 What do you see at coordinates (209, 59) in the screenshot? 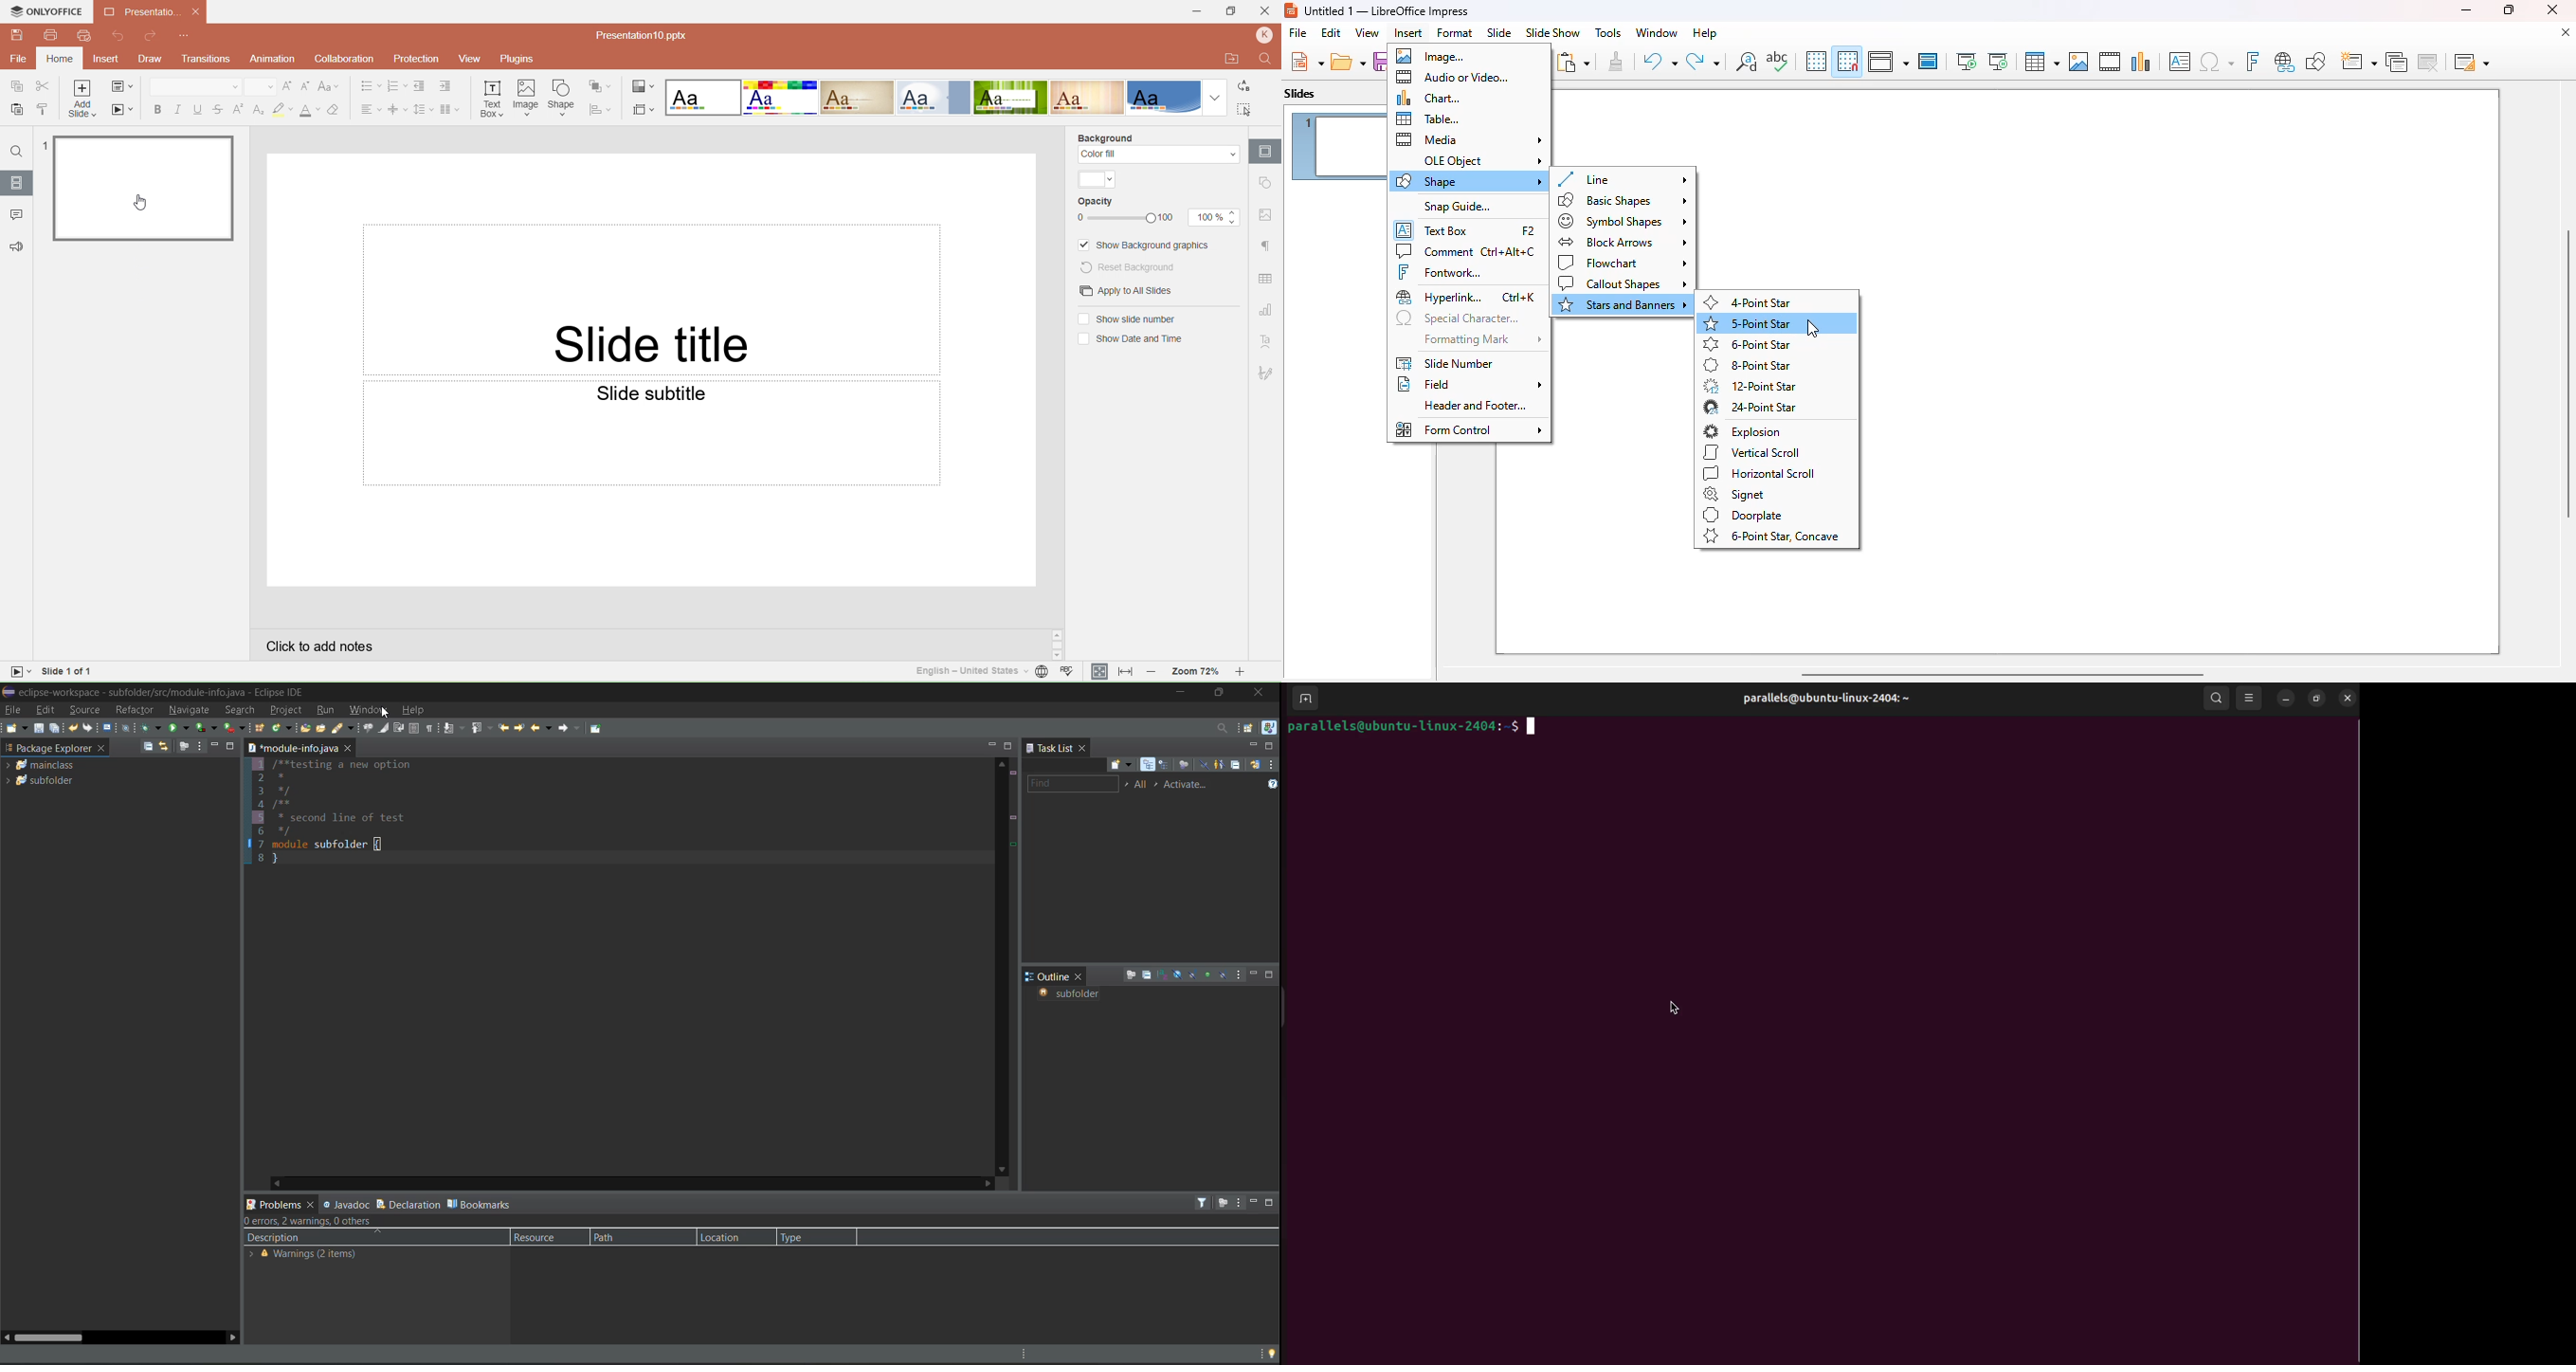
I see `Transitions` at bounding box center [209, 59].